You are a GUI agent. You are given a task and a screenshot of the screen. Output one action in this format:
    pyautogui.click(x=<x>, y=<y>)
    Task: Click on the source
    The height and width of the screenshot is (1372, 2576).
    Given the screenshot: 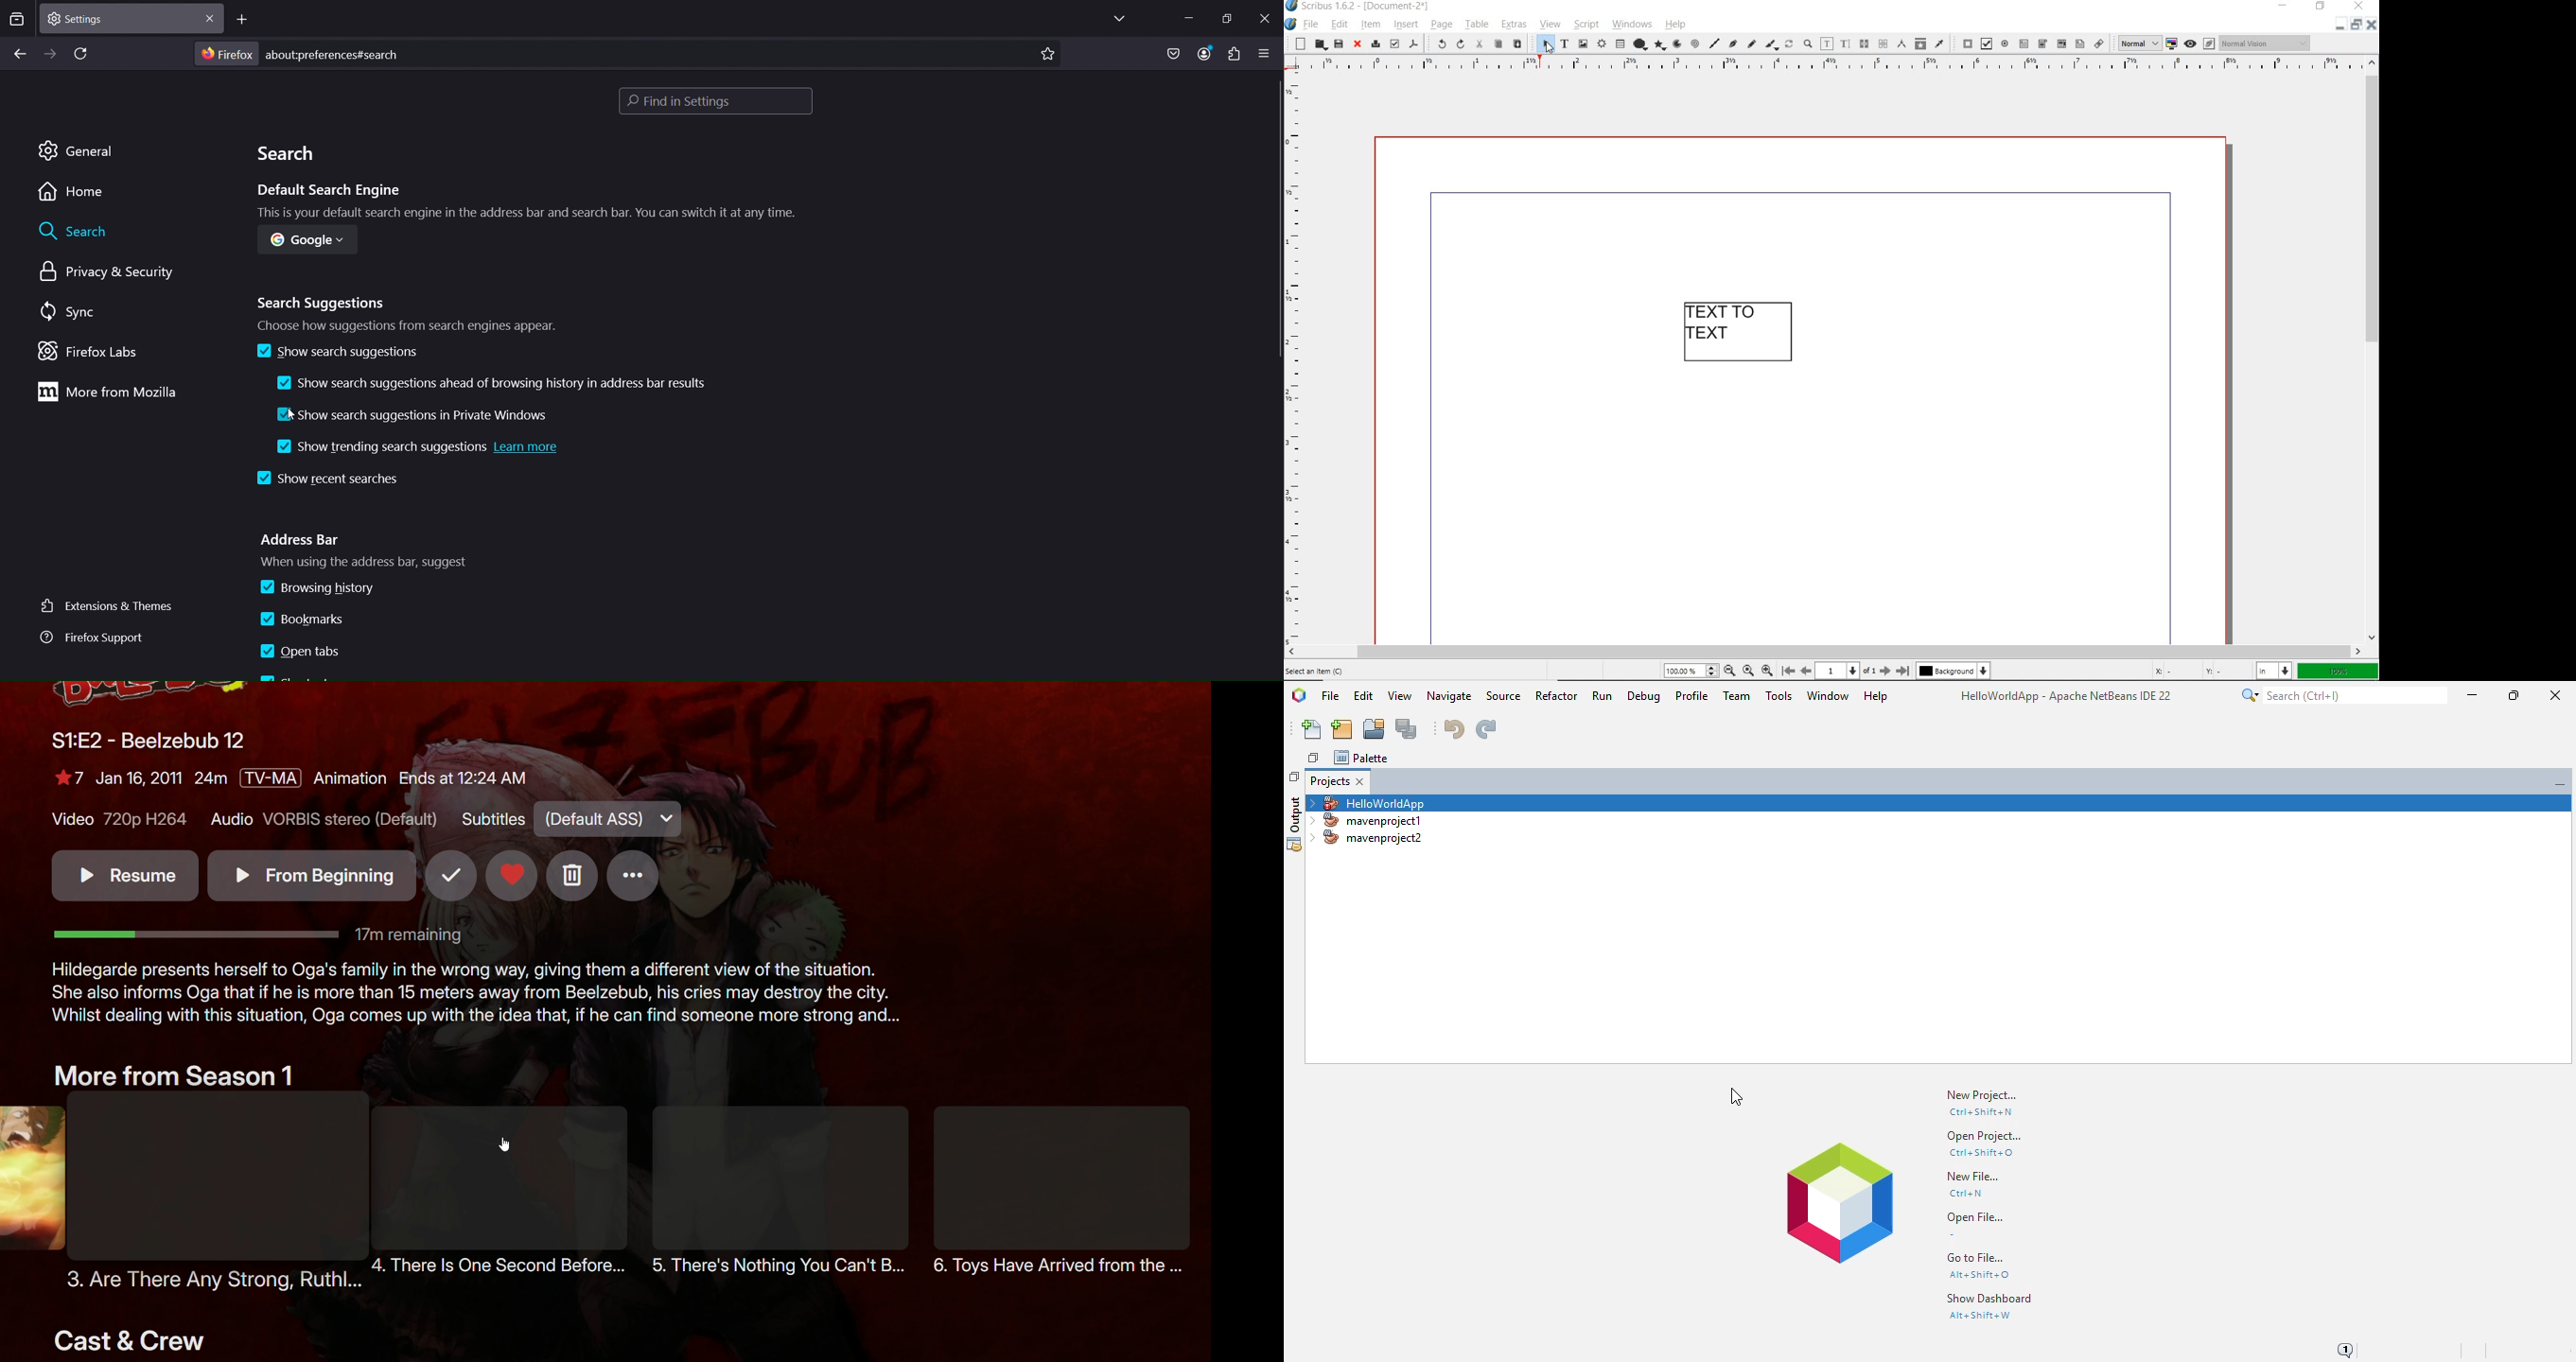 What is the action you would take?
    pyautogui.click(x=1504, y=696)
    